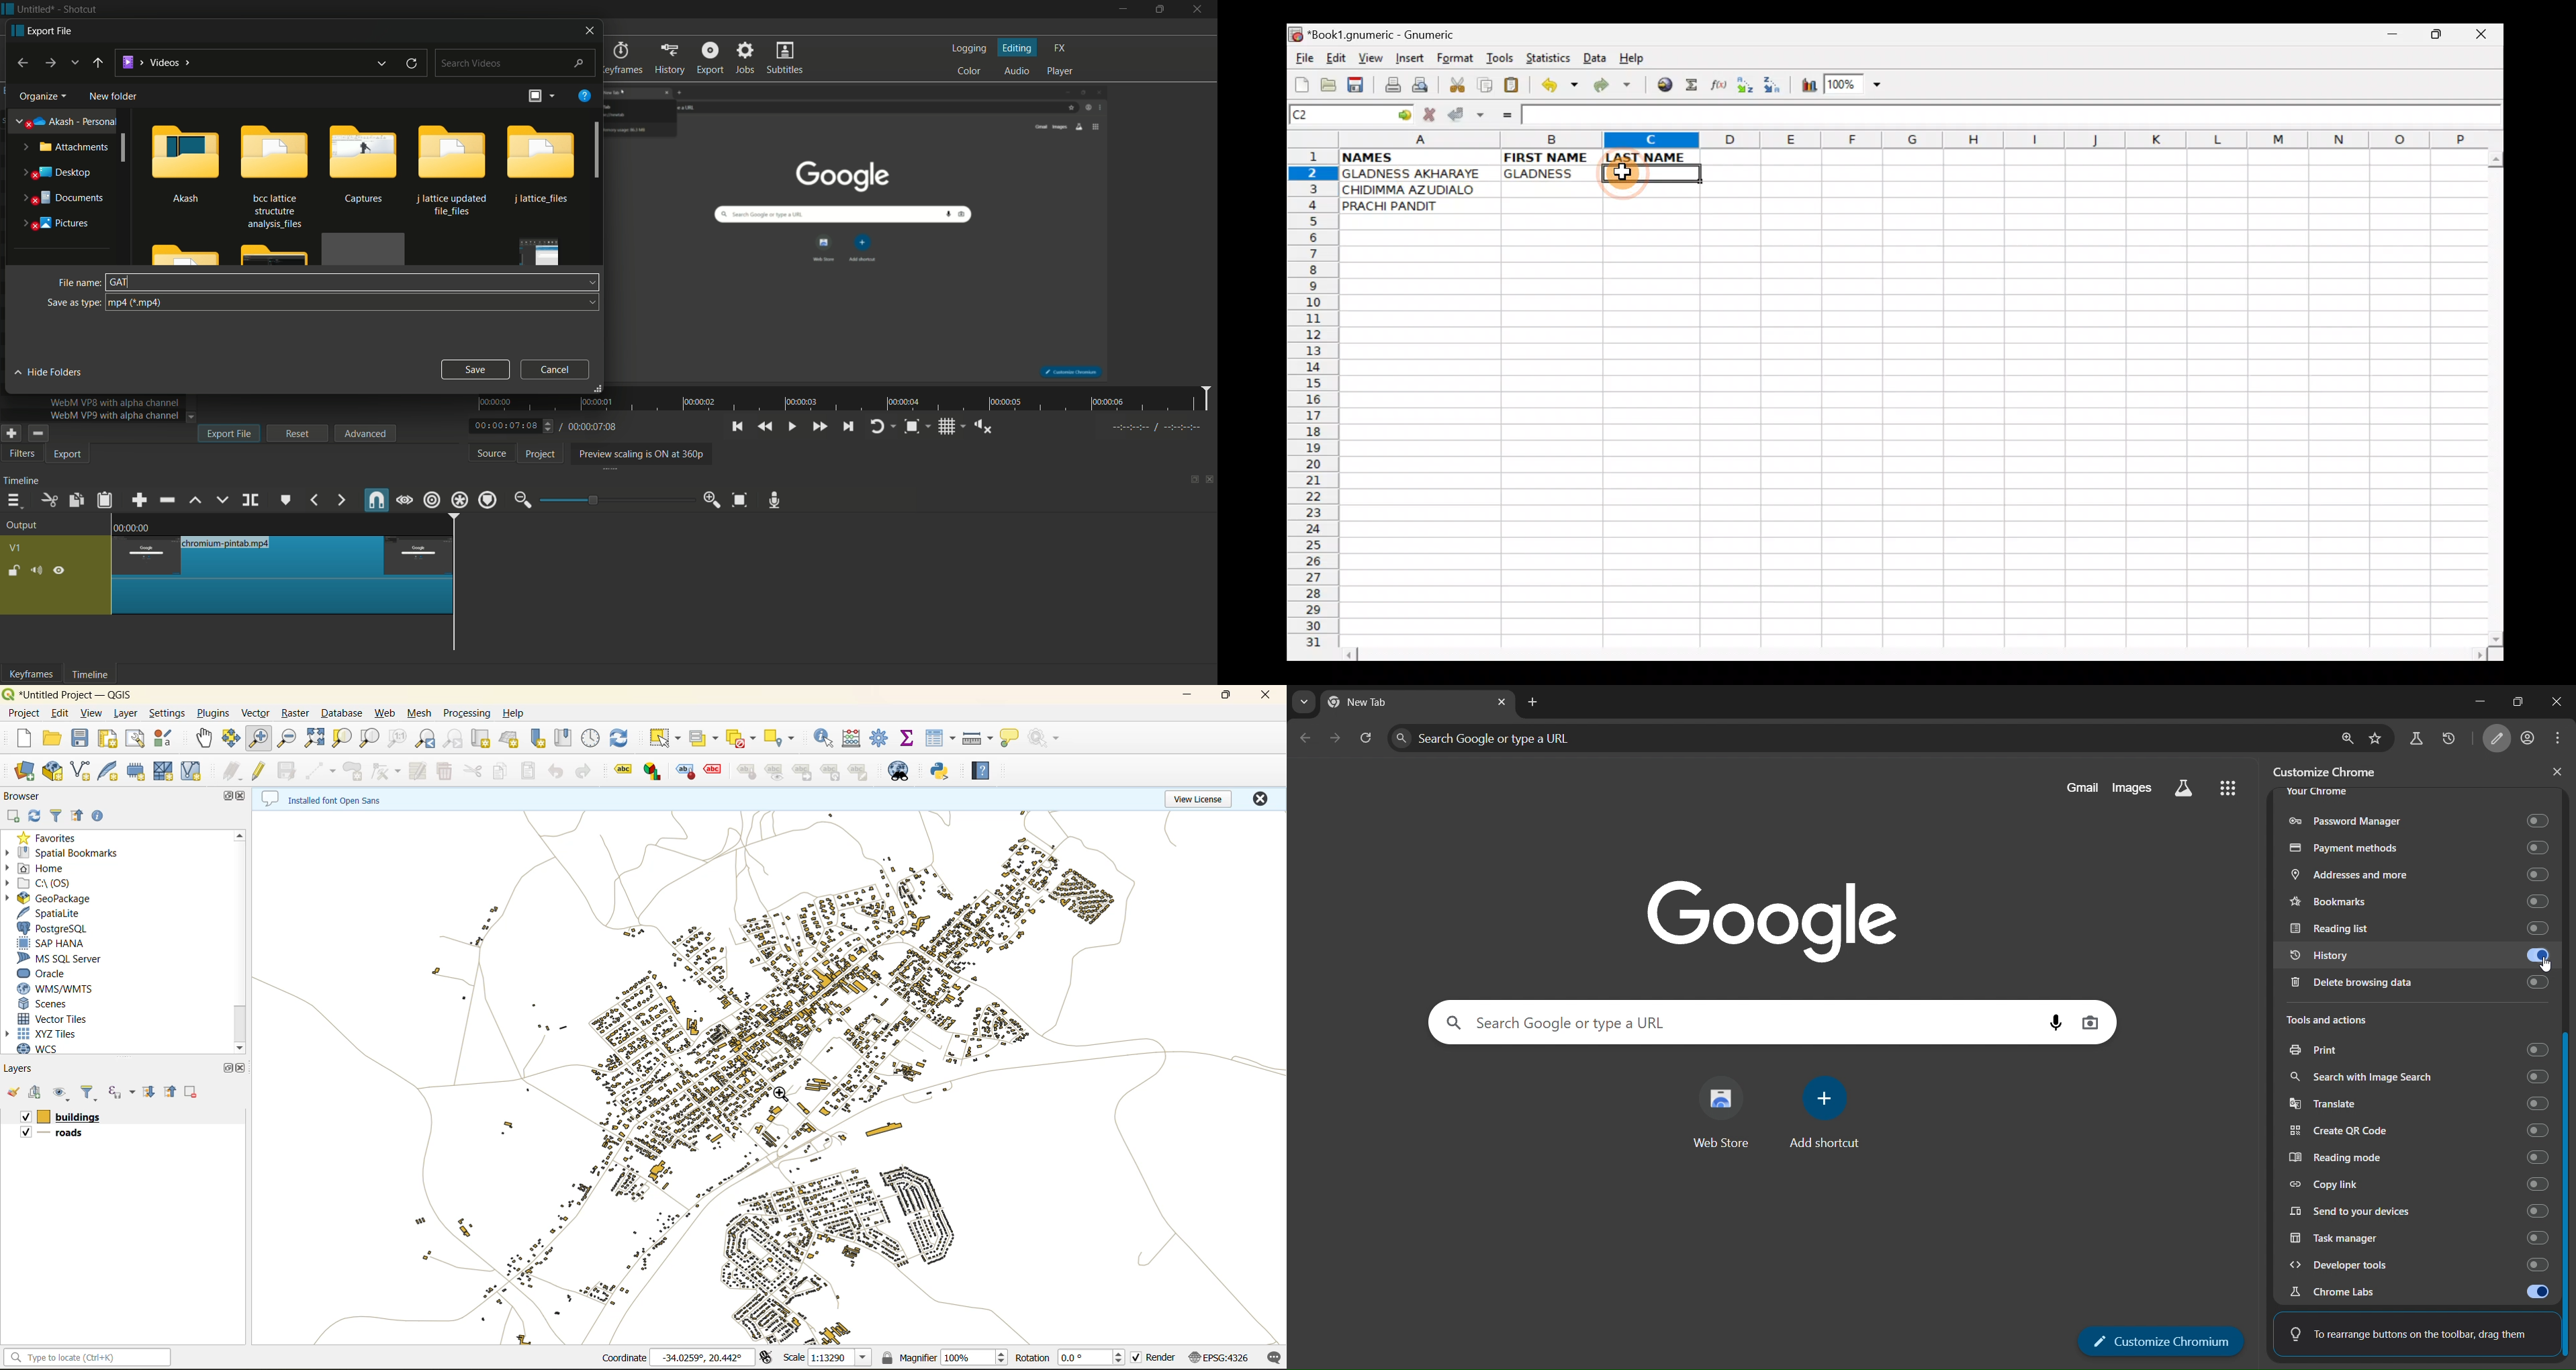 The image size is (2576, 1372). Describe the element at coordinates (165, 773) in the screenshot. I see `new mesh layer` at that location.